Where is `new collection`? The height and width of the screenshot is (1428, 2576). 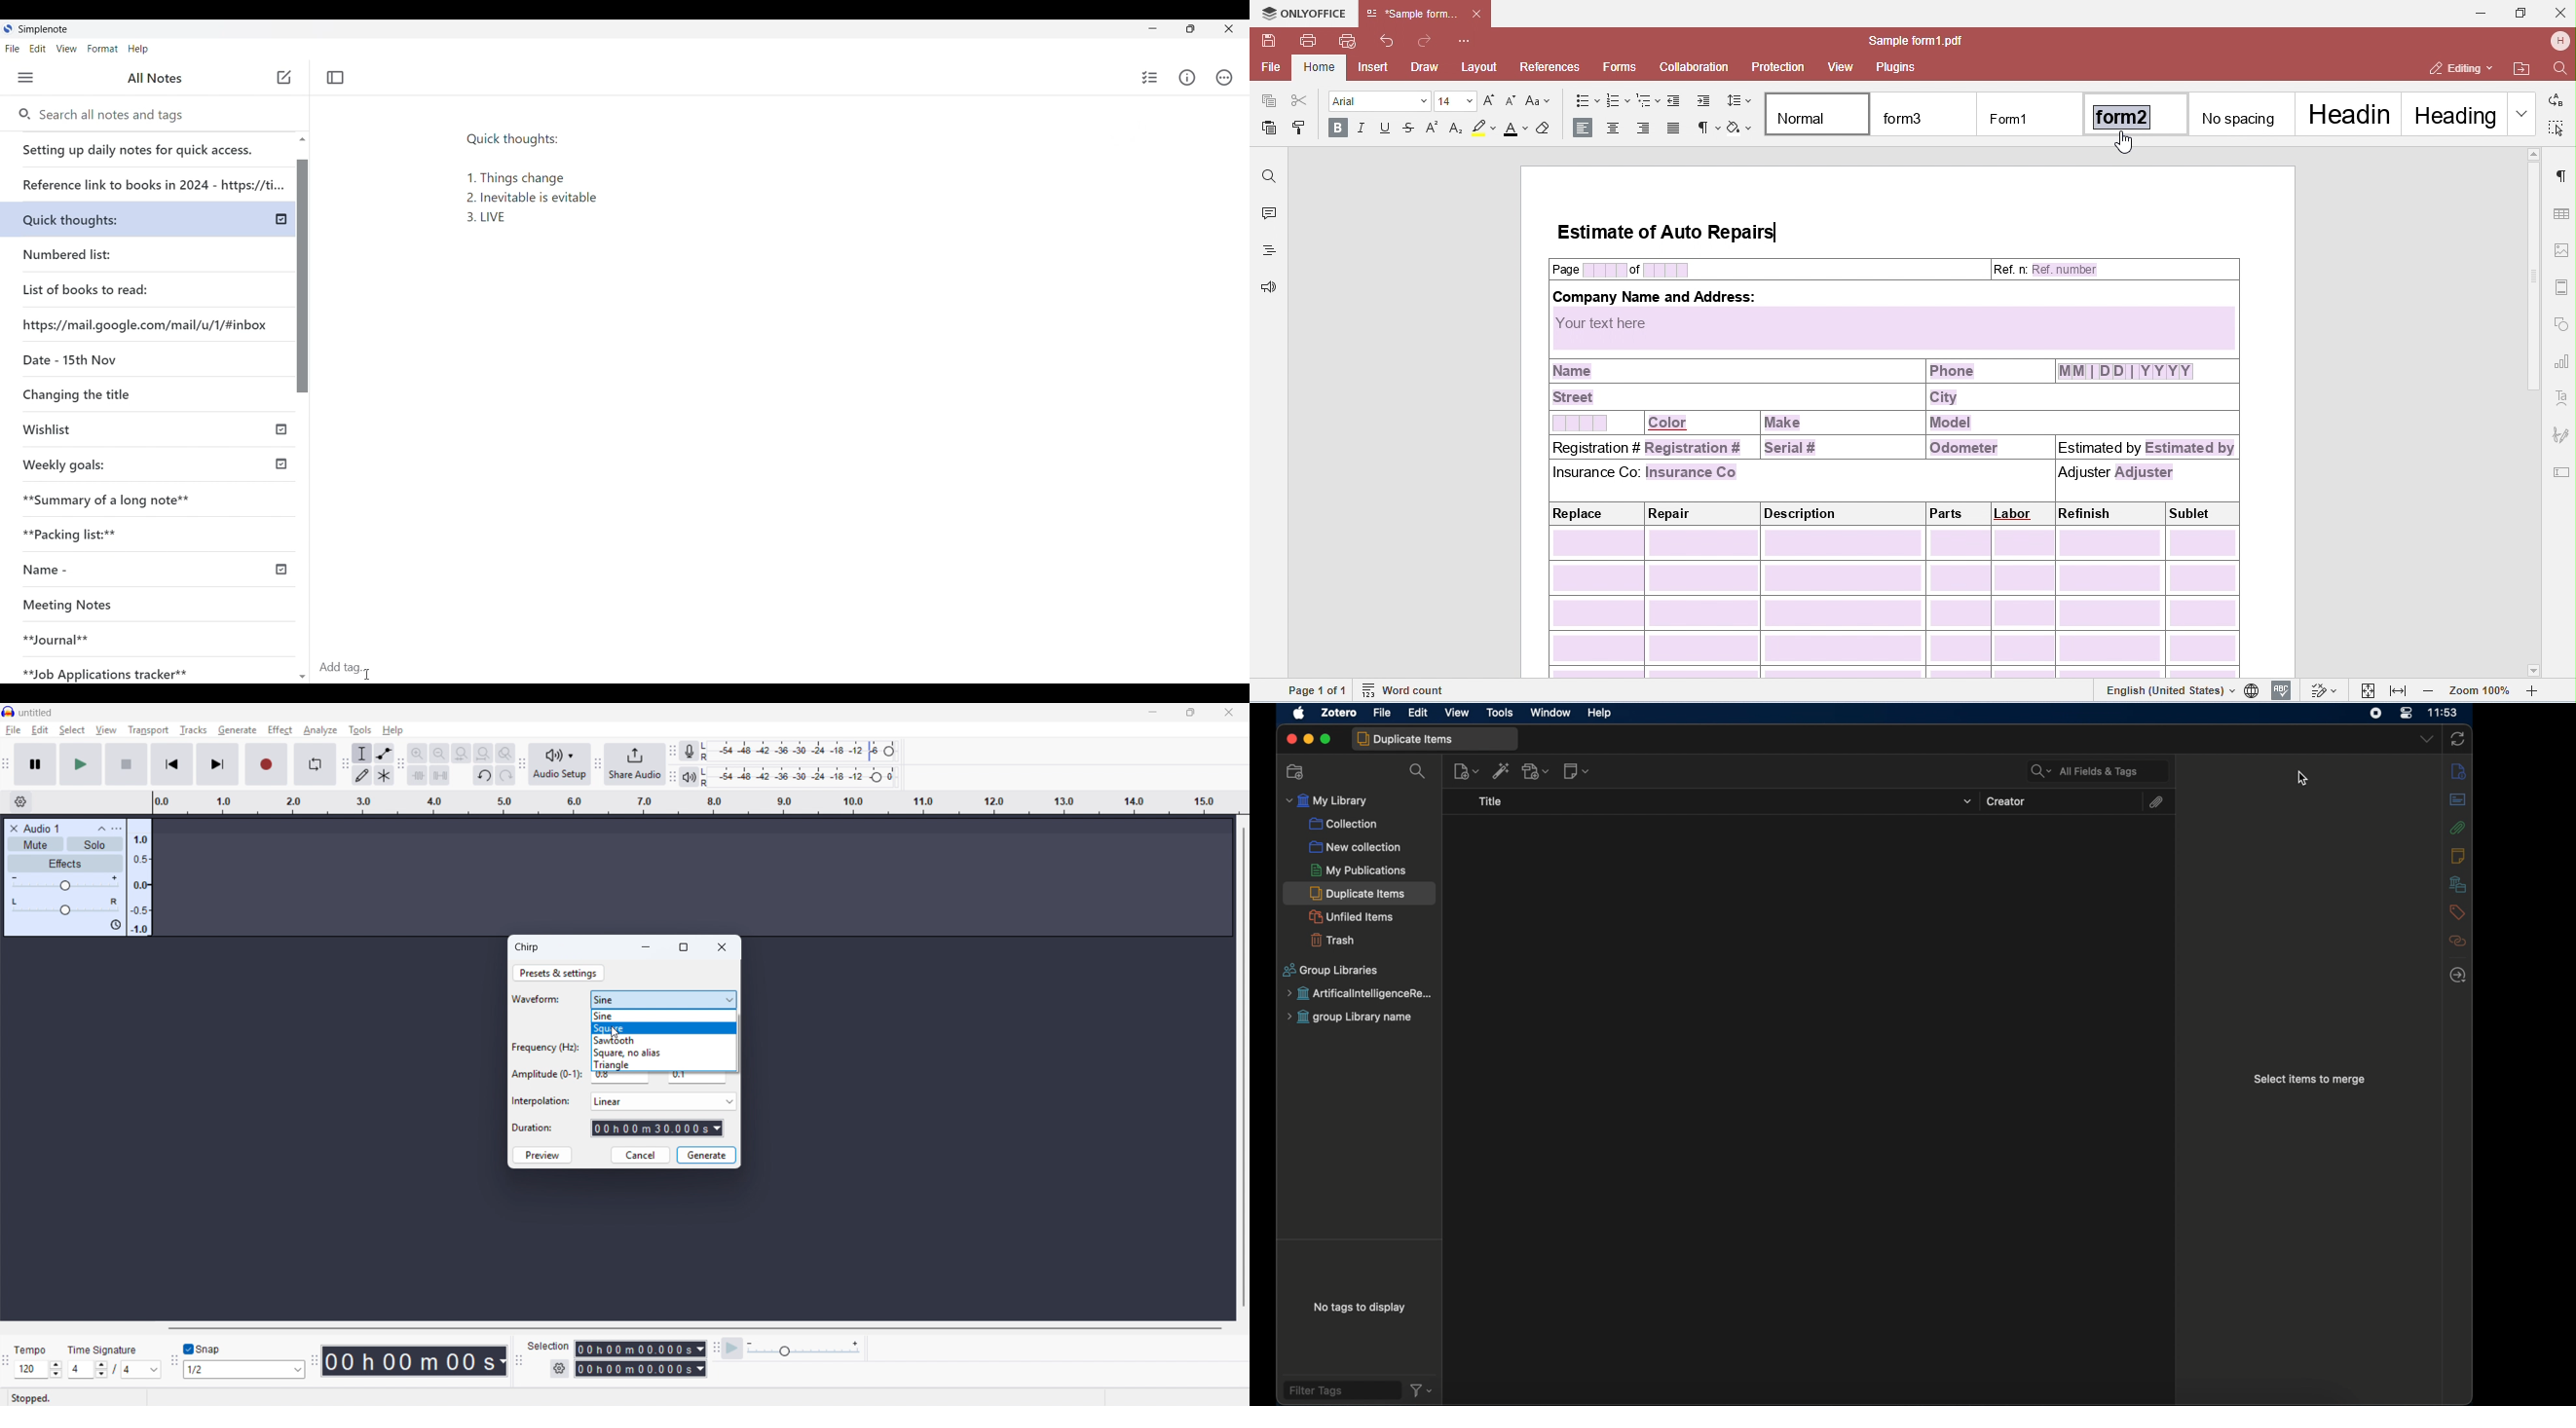 new collection is located at coordinates (1296, 773).